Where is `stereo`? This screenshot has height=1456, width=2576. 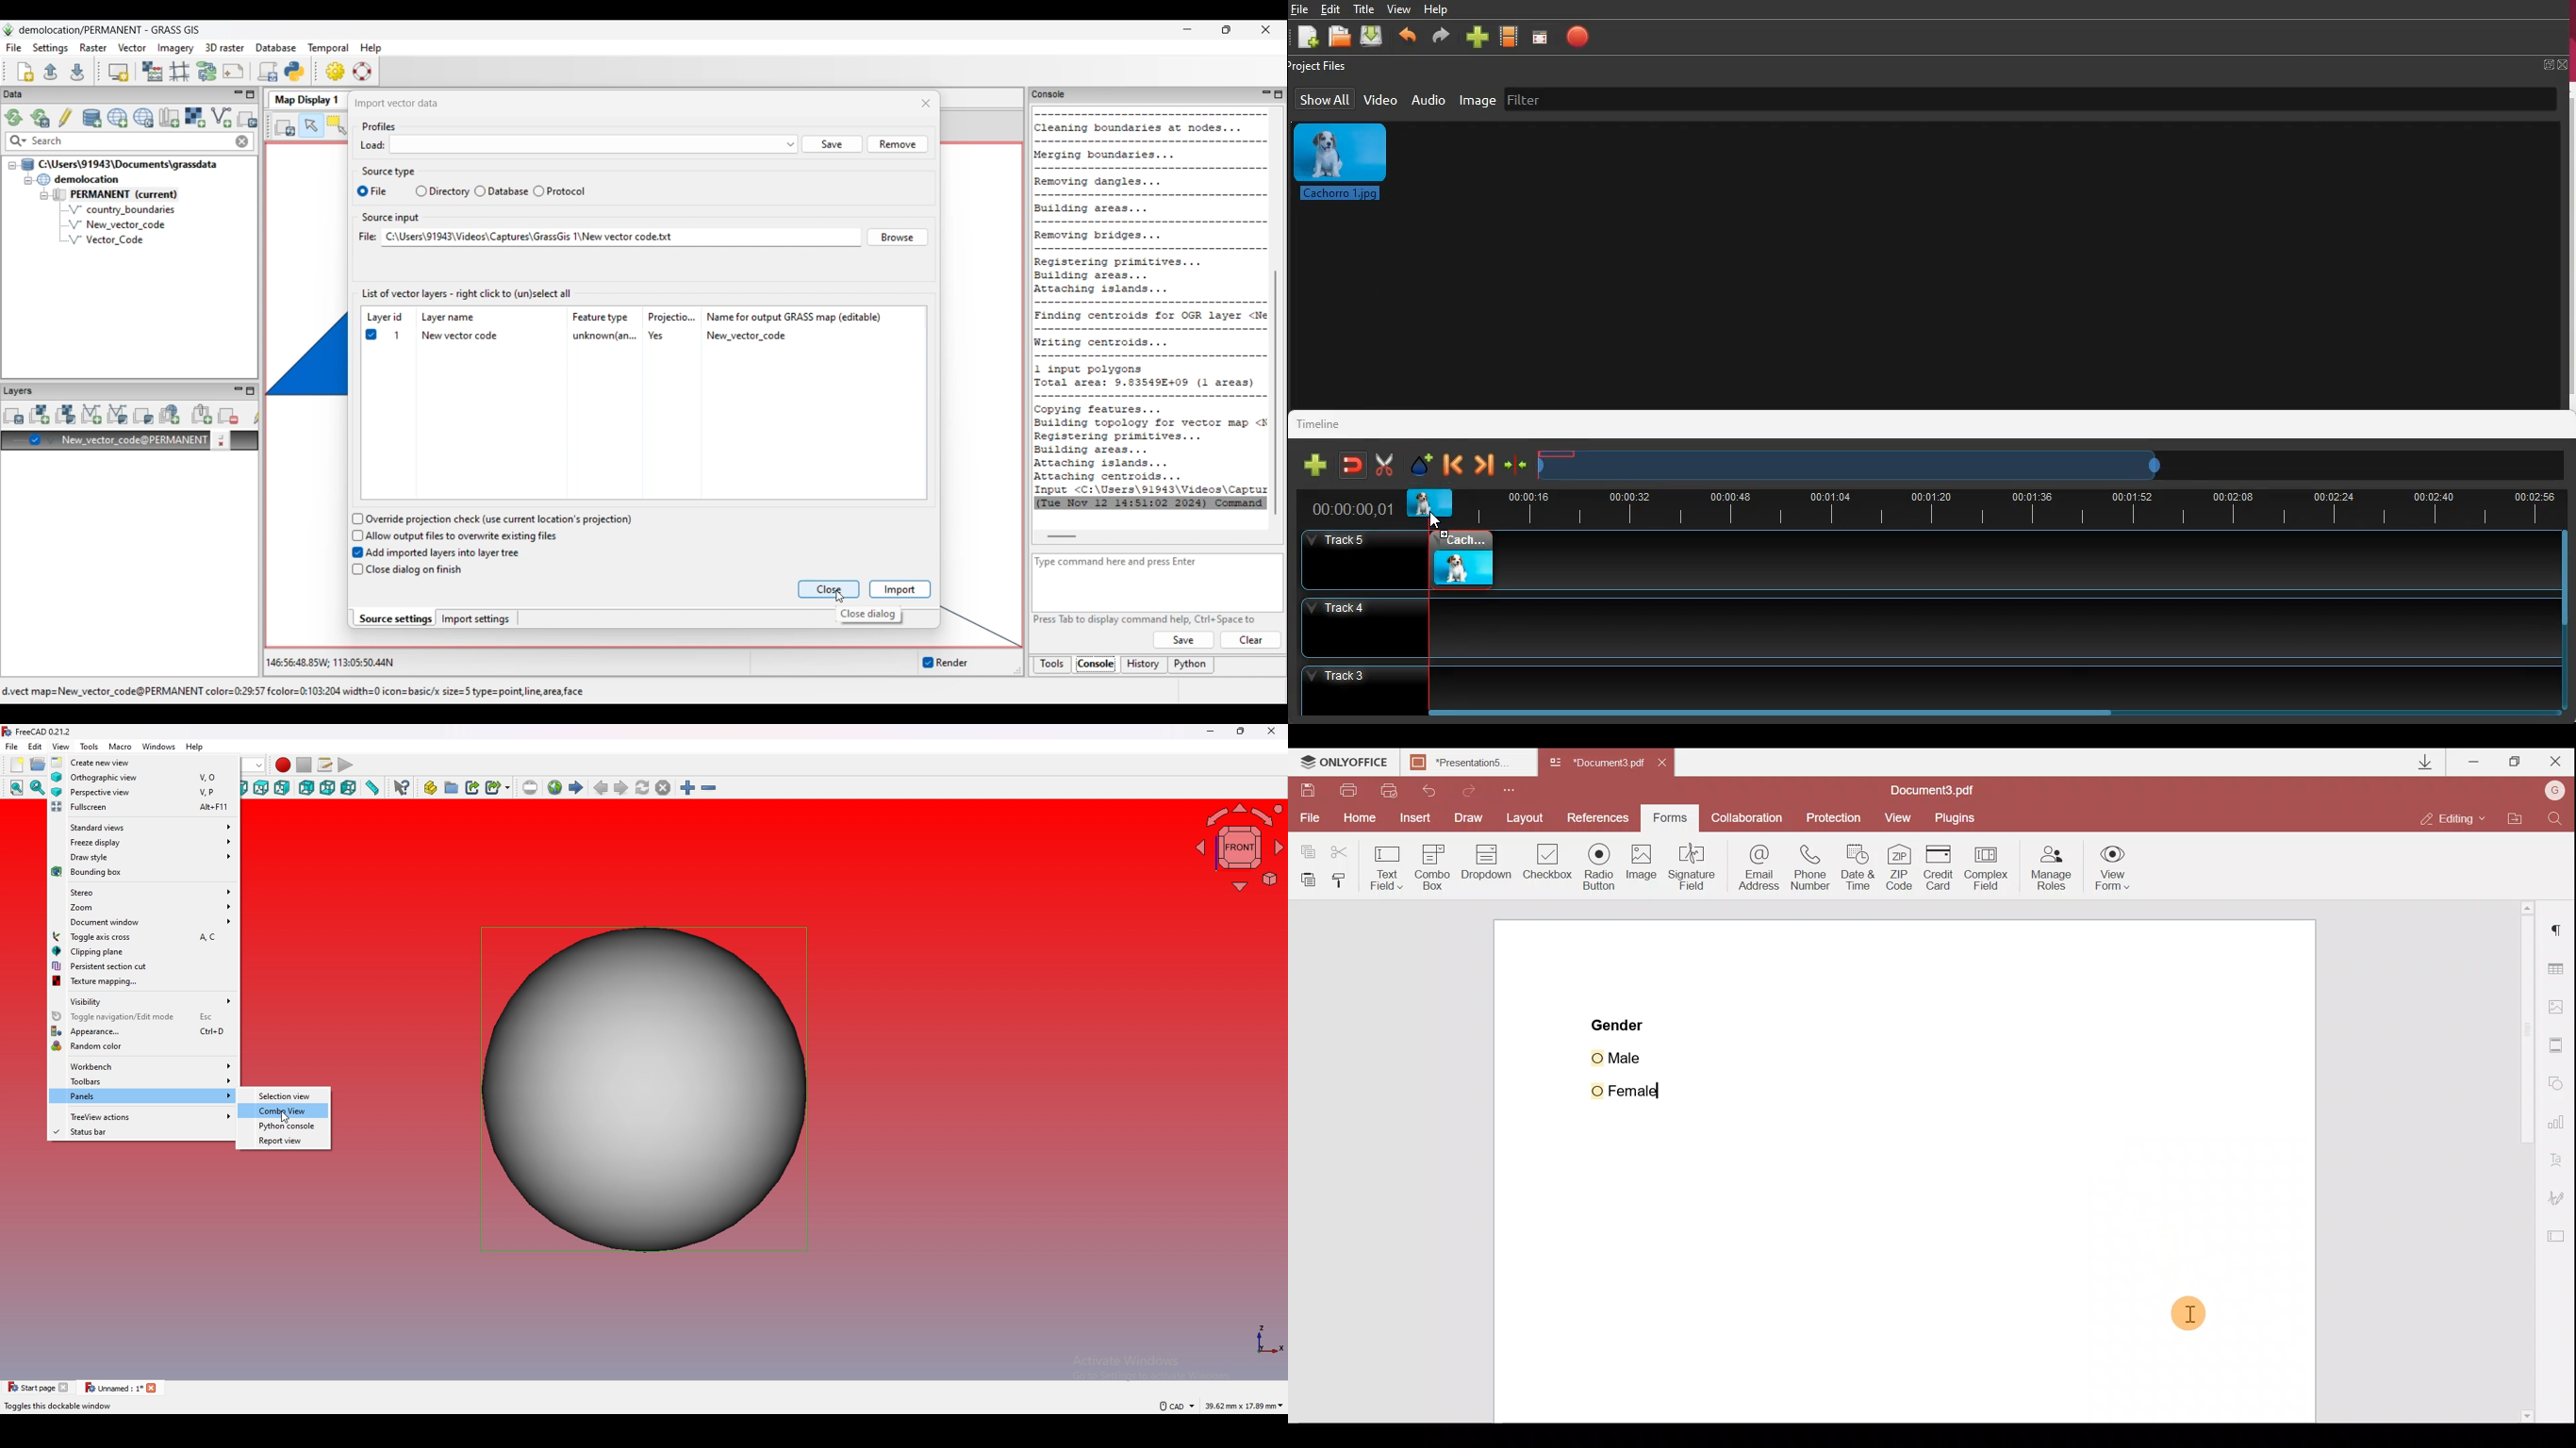
stereo is located at coordinates (144, 891).